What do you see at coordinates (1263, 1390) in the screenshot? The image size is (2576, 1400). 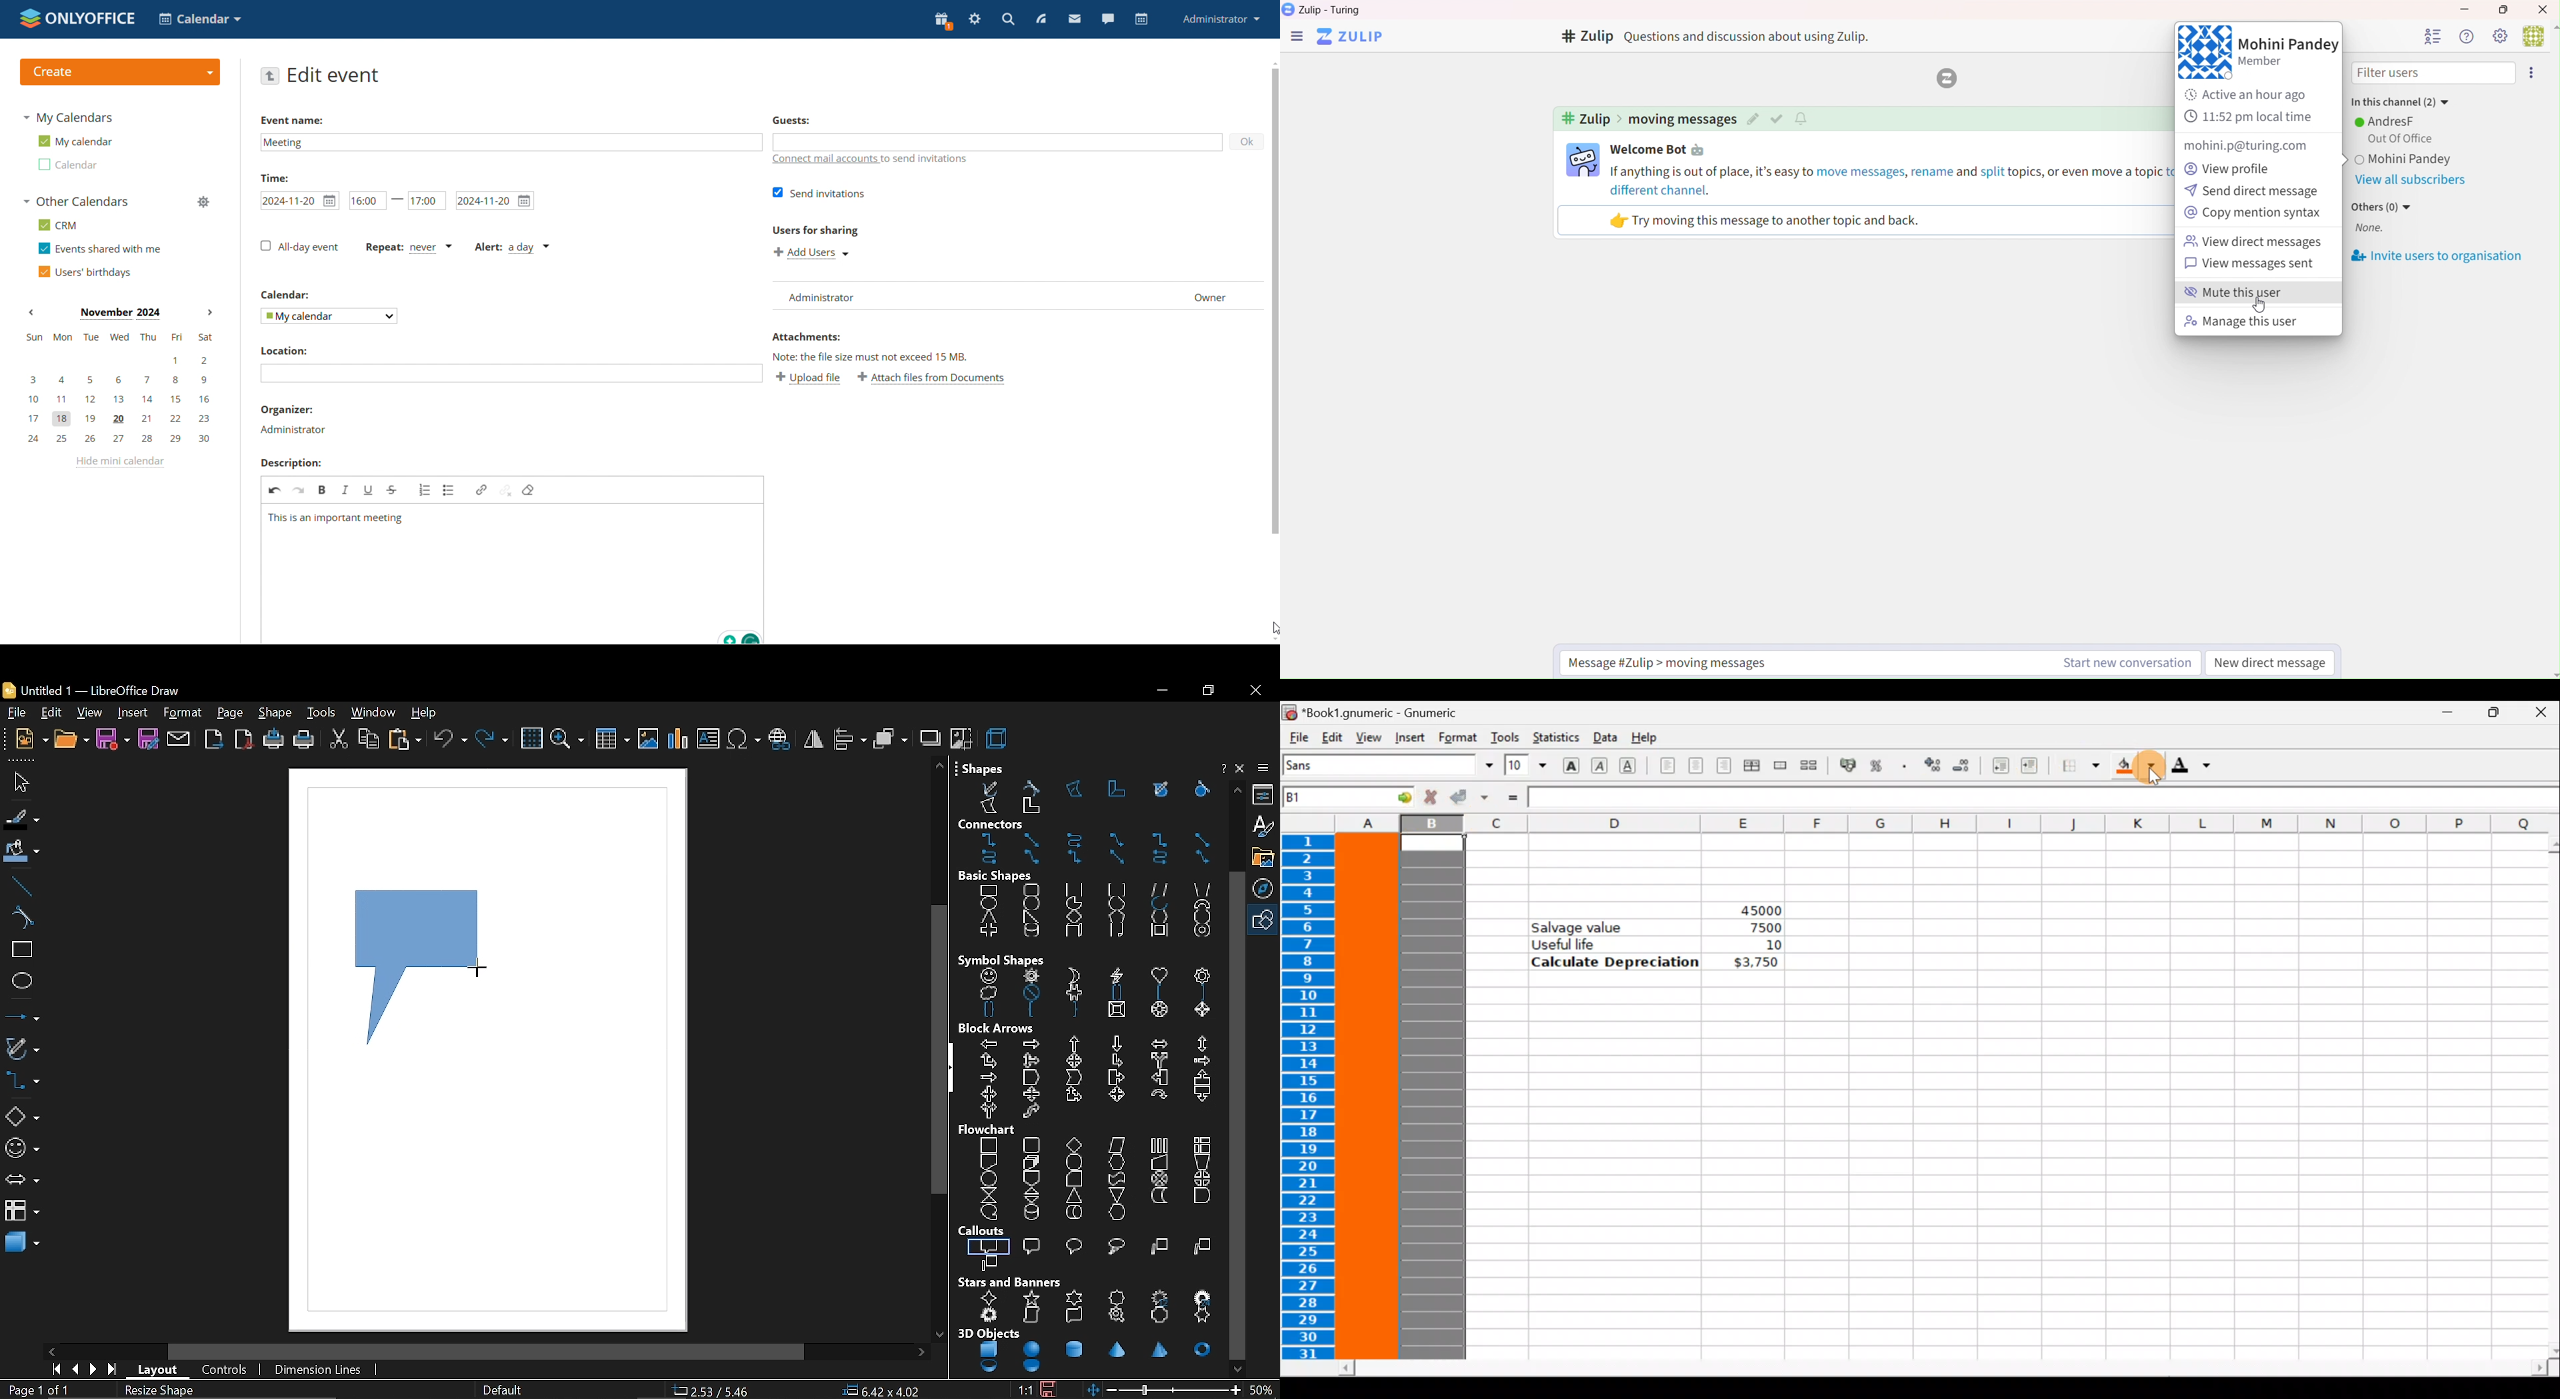 I see `current zoom` at bounding box center [1263, 1390].